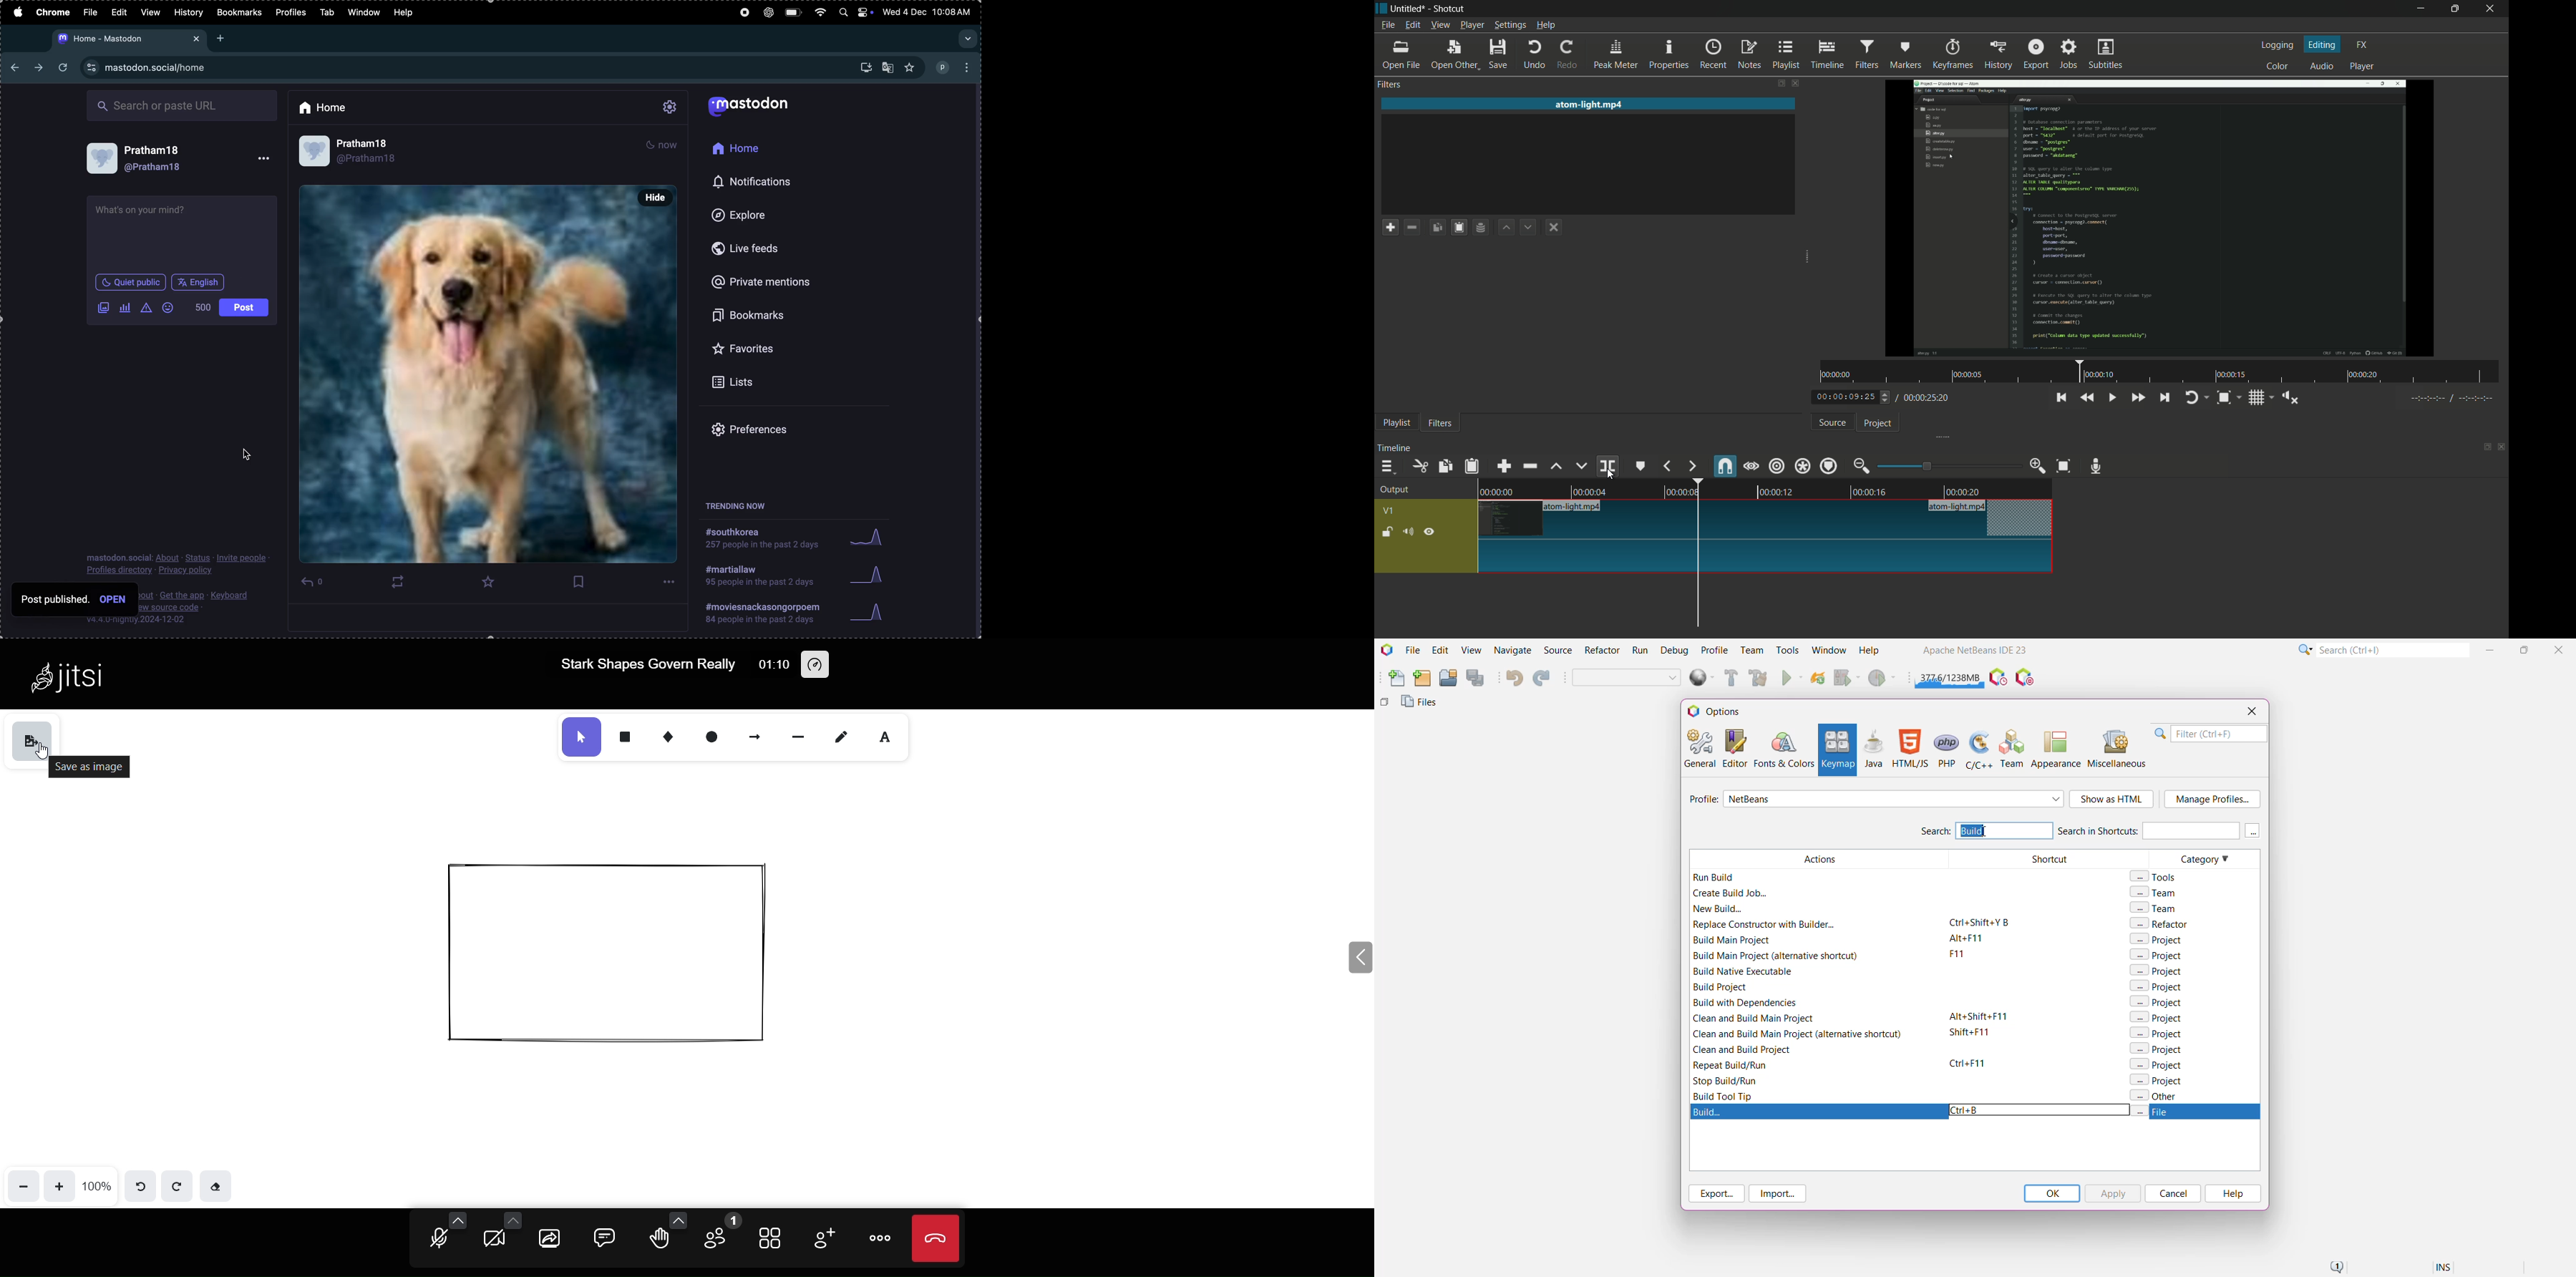  Describe the element at coordinates (1833, 423) in the screenshot. I see `source` at that location.